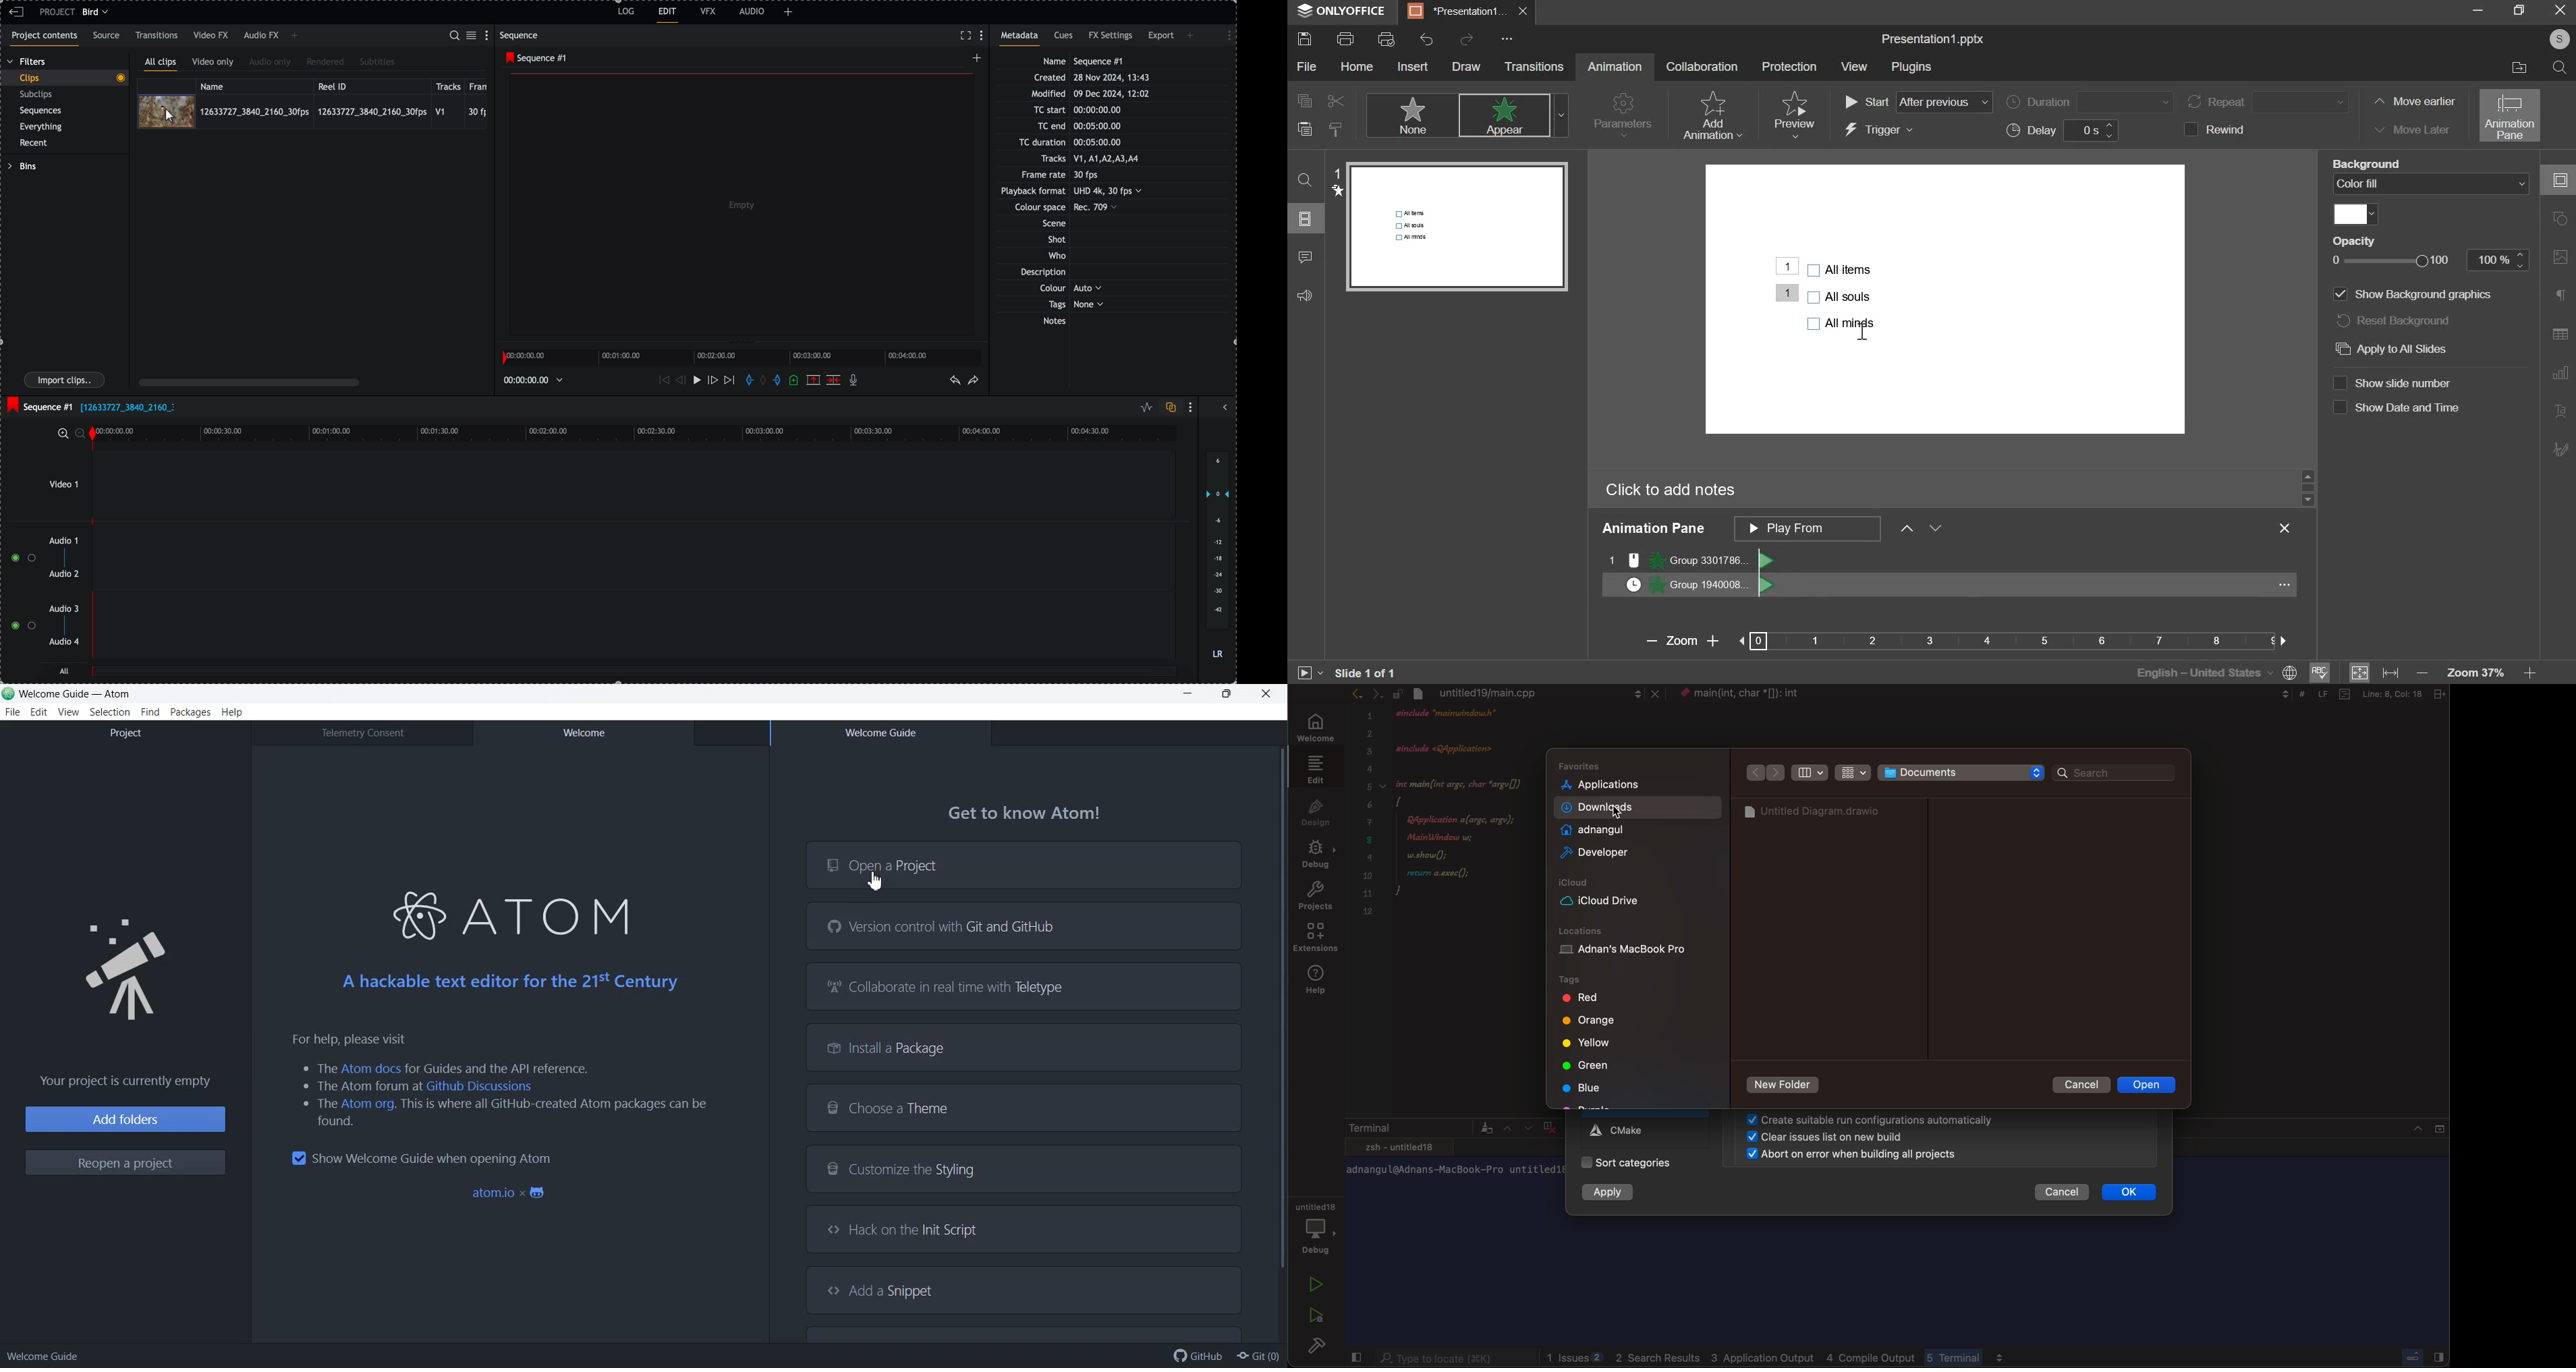 The image size is (2576, 1372). Describe the element at coordinates (64, 78) in the screenshot. I see `clips` at that location.